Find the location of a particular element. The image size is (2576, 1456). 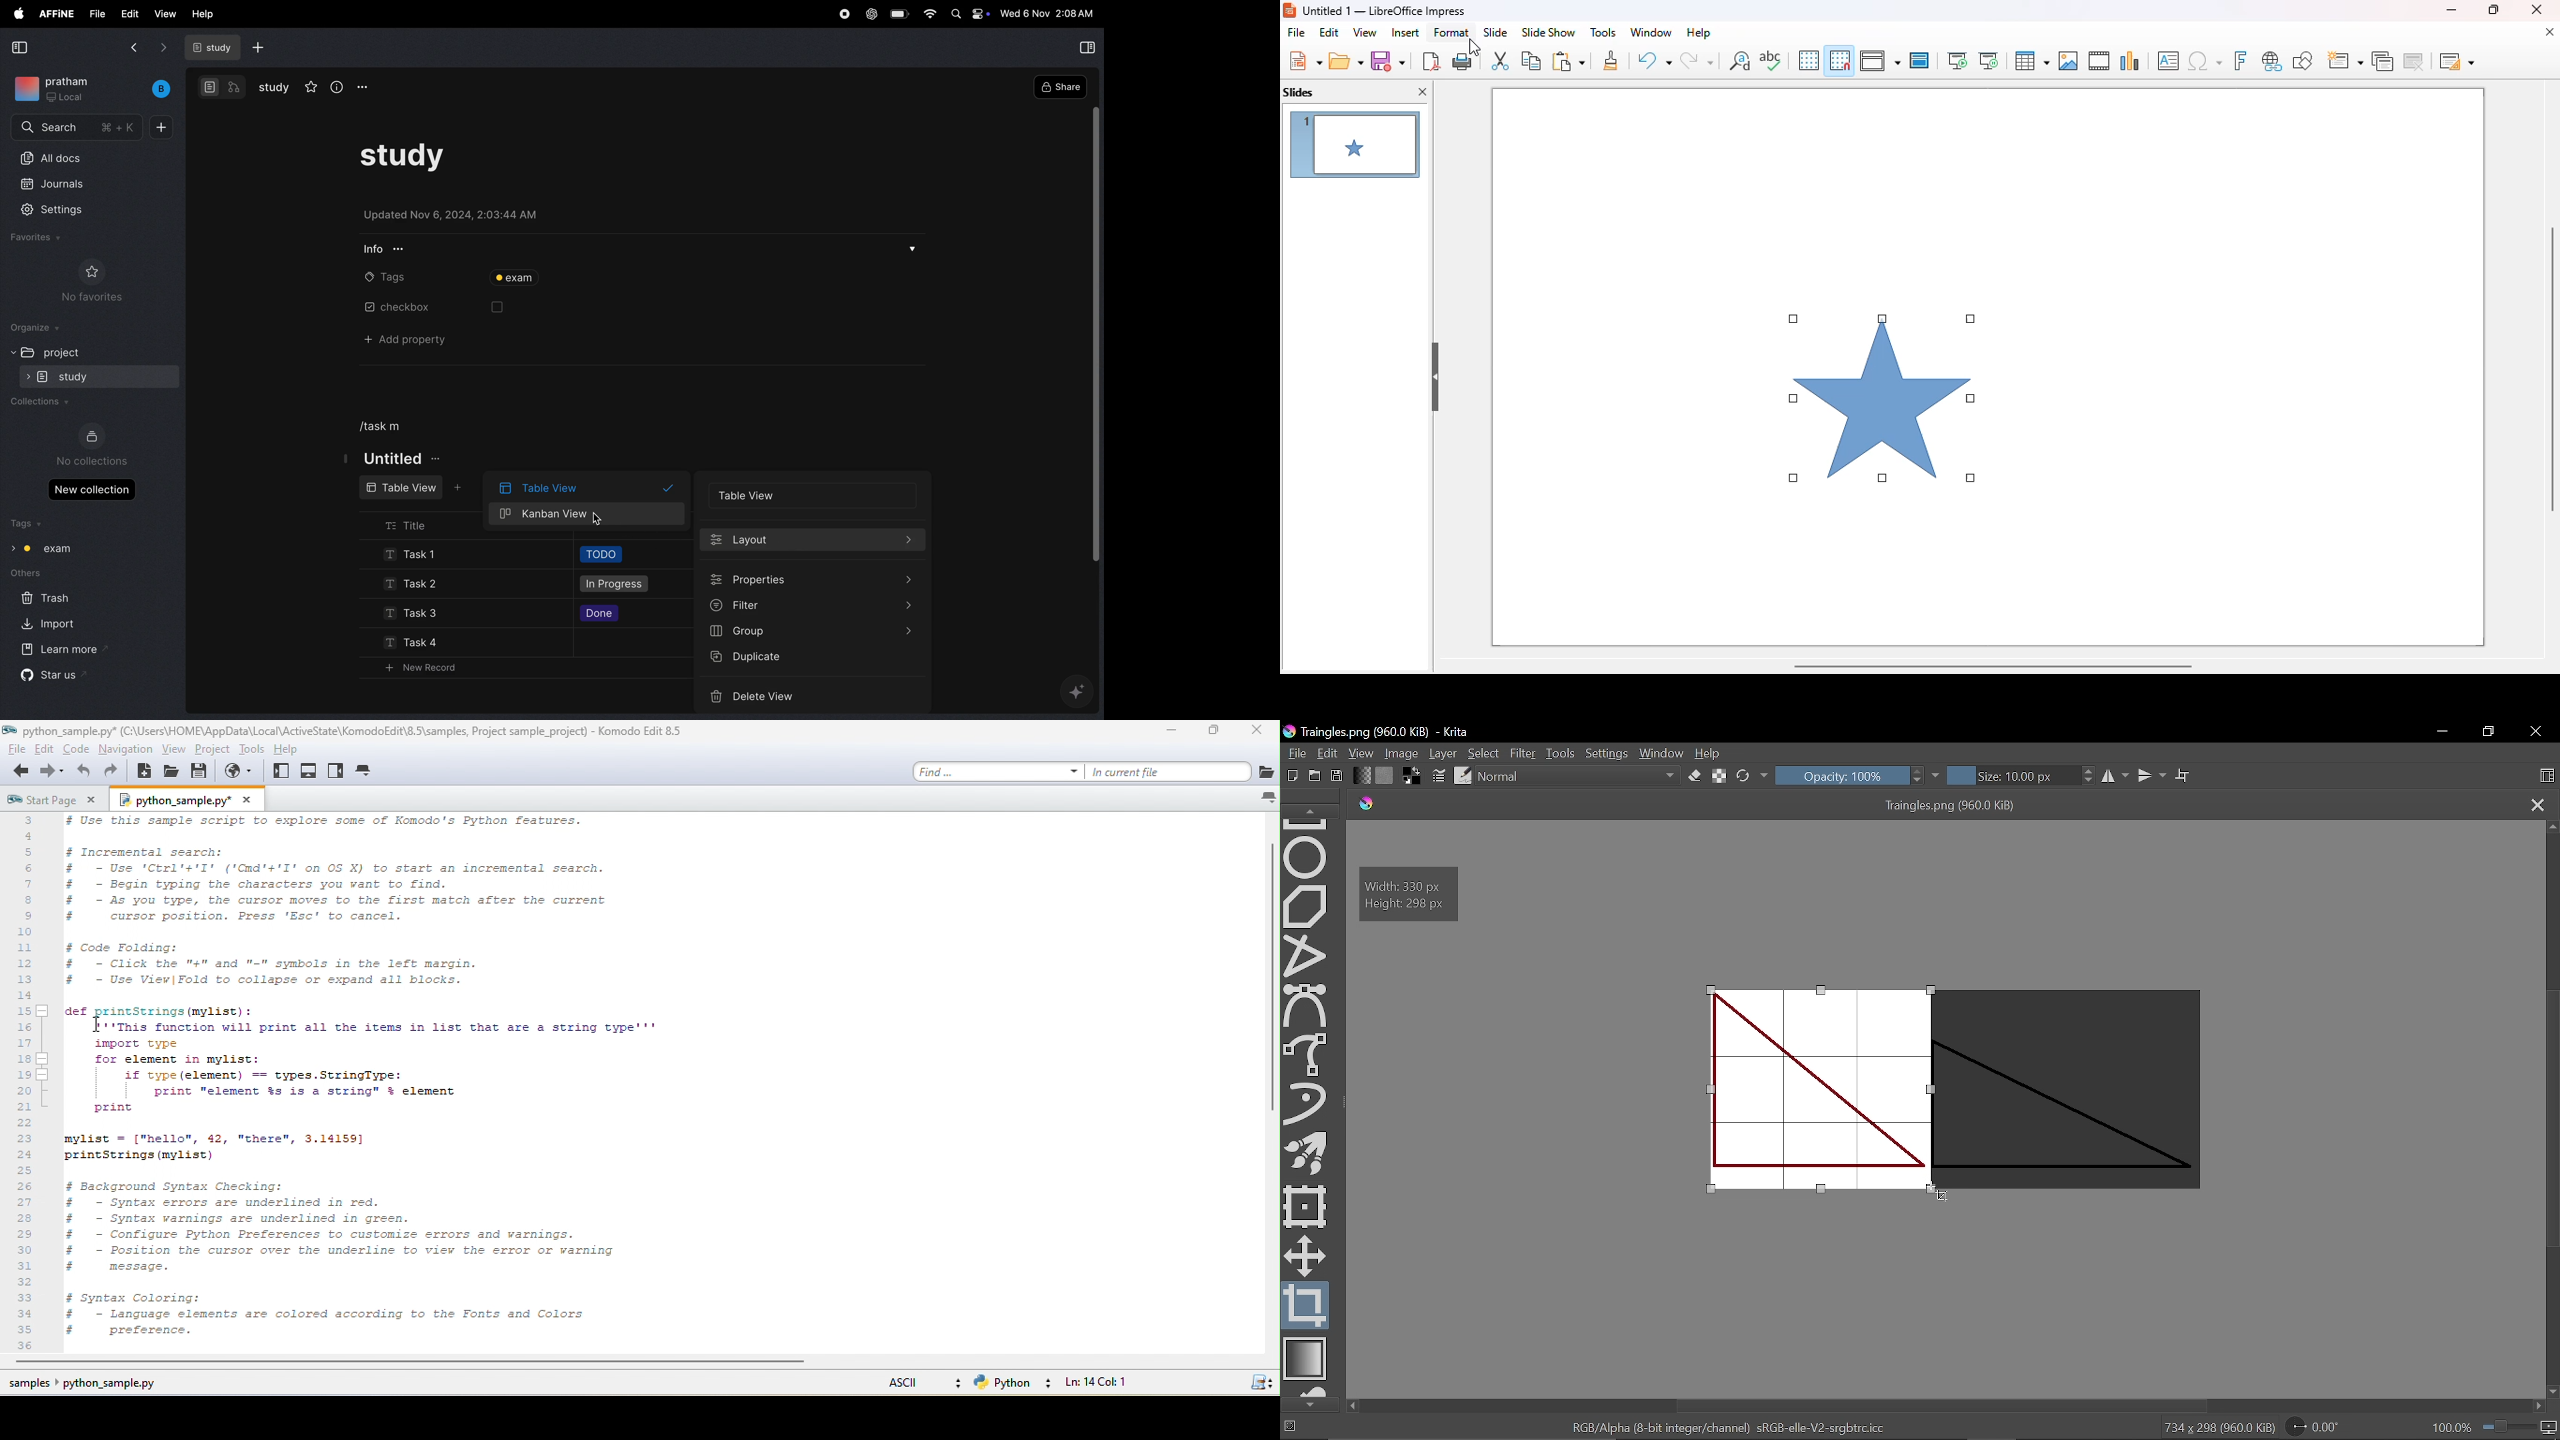

delete videos is located at coordinates (803, 696).